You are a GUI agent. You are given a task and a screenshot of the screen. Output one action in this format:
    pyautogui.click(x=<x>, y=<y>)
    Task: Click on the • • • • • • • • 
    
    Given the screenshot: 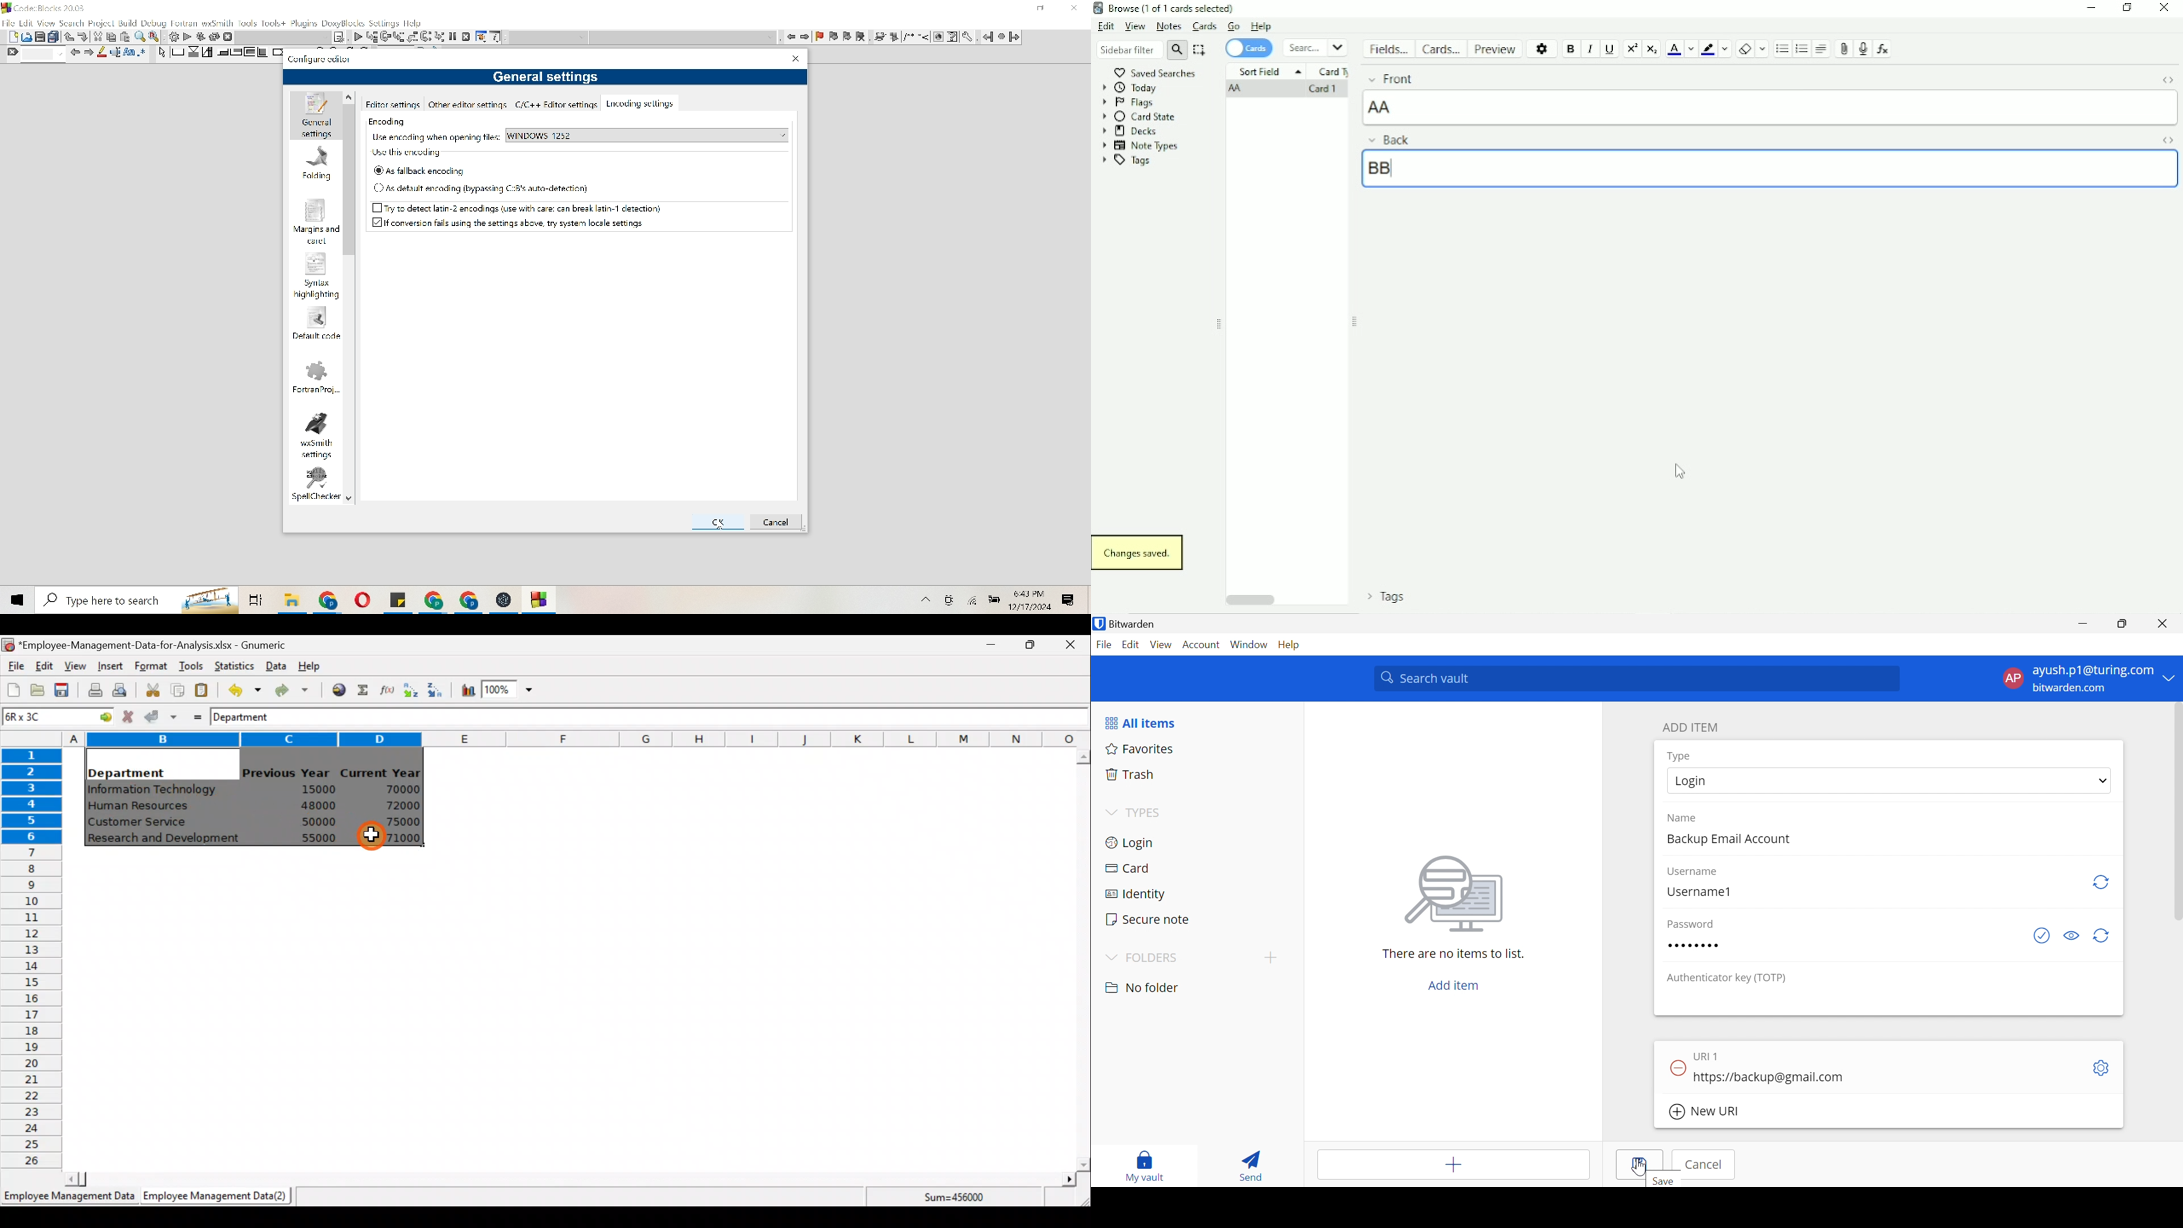 What is the action you would take?
    pyautogui.click(x=1692, y=946)
    